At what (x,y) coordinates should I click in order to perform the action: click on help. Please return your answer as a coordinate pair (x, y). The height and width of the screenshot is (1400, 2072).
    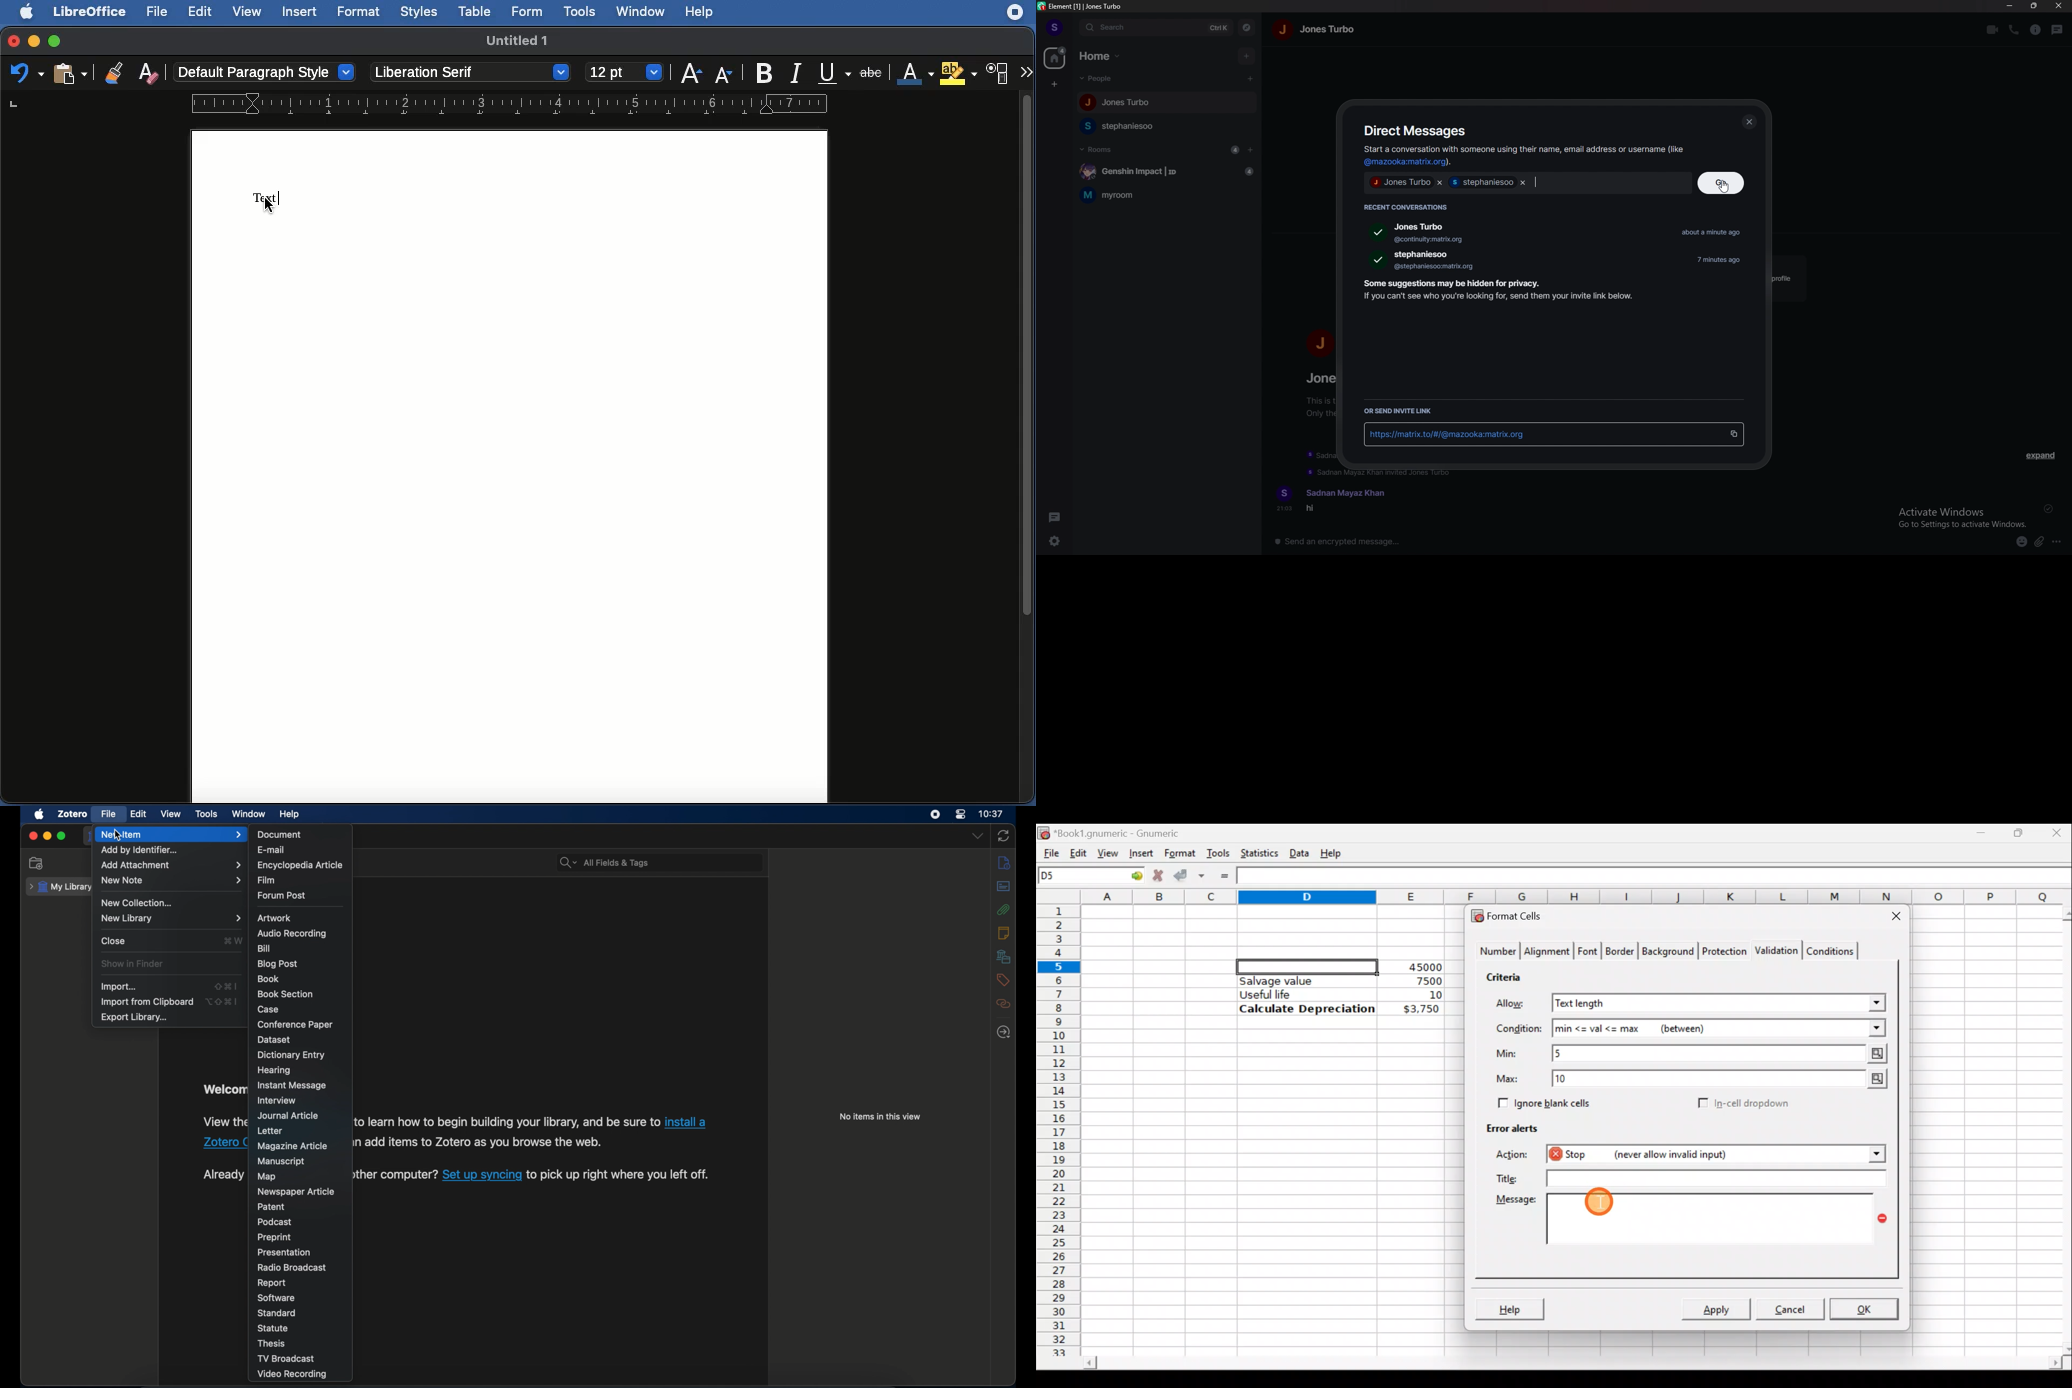
    Looking at the image, I should click on (289, 815).